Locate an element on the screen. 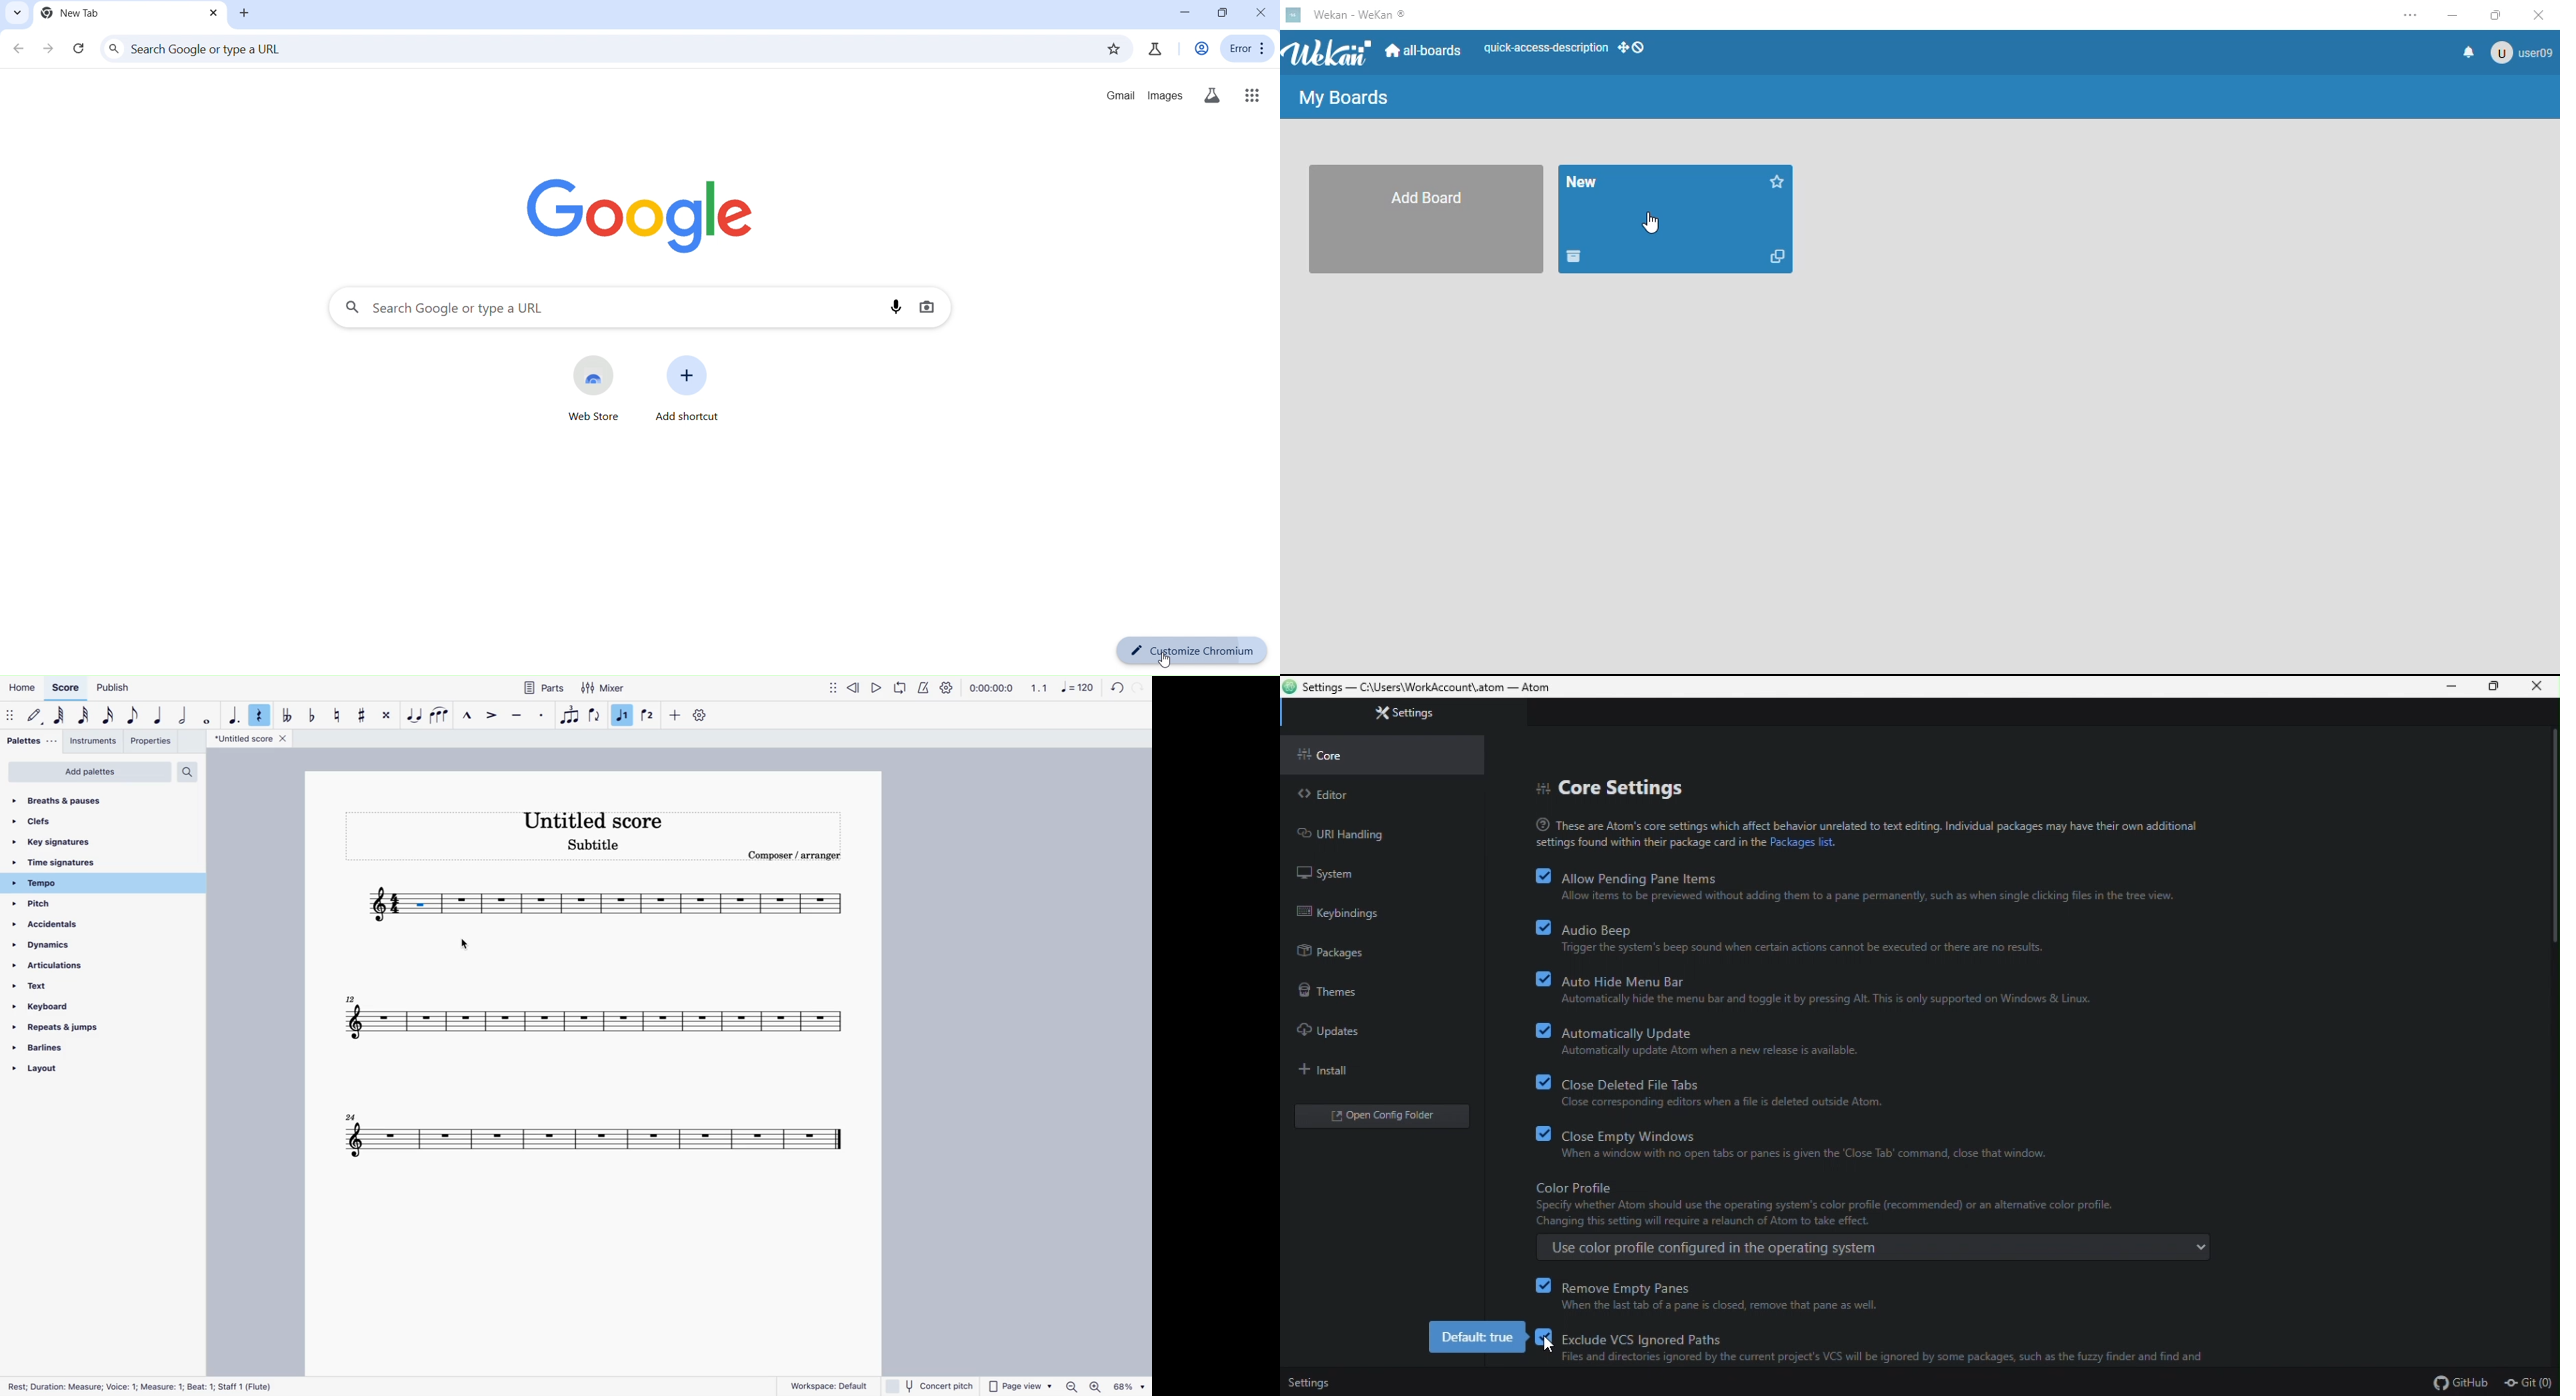 The image size is (2576, 1400). checkbox is located at coordinates (1531, 1082).